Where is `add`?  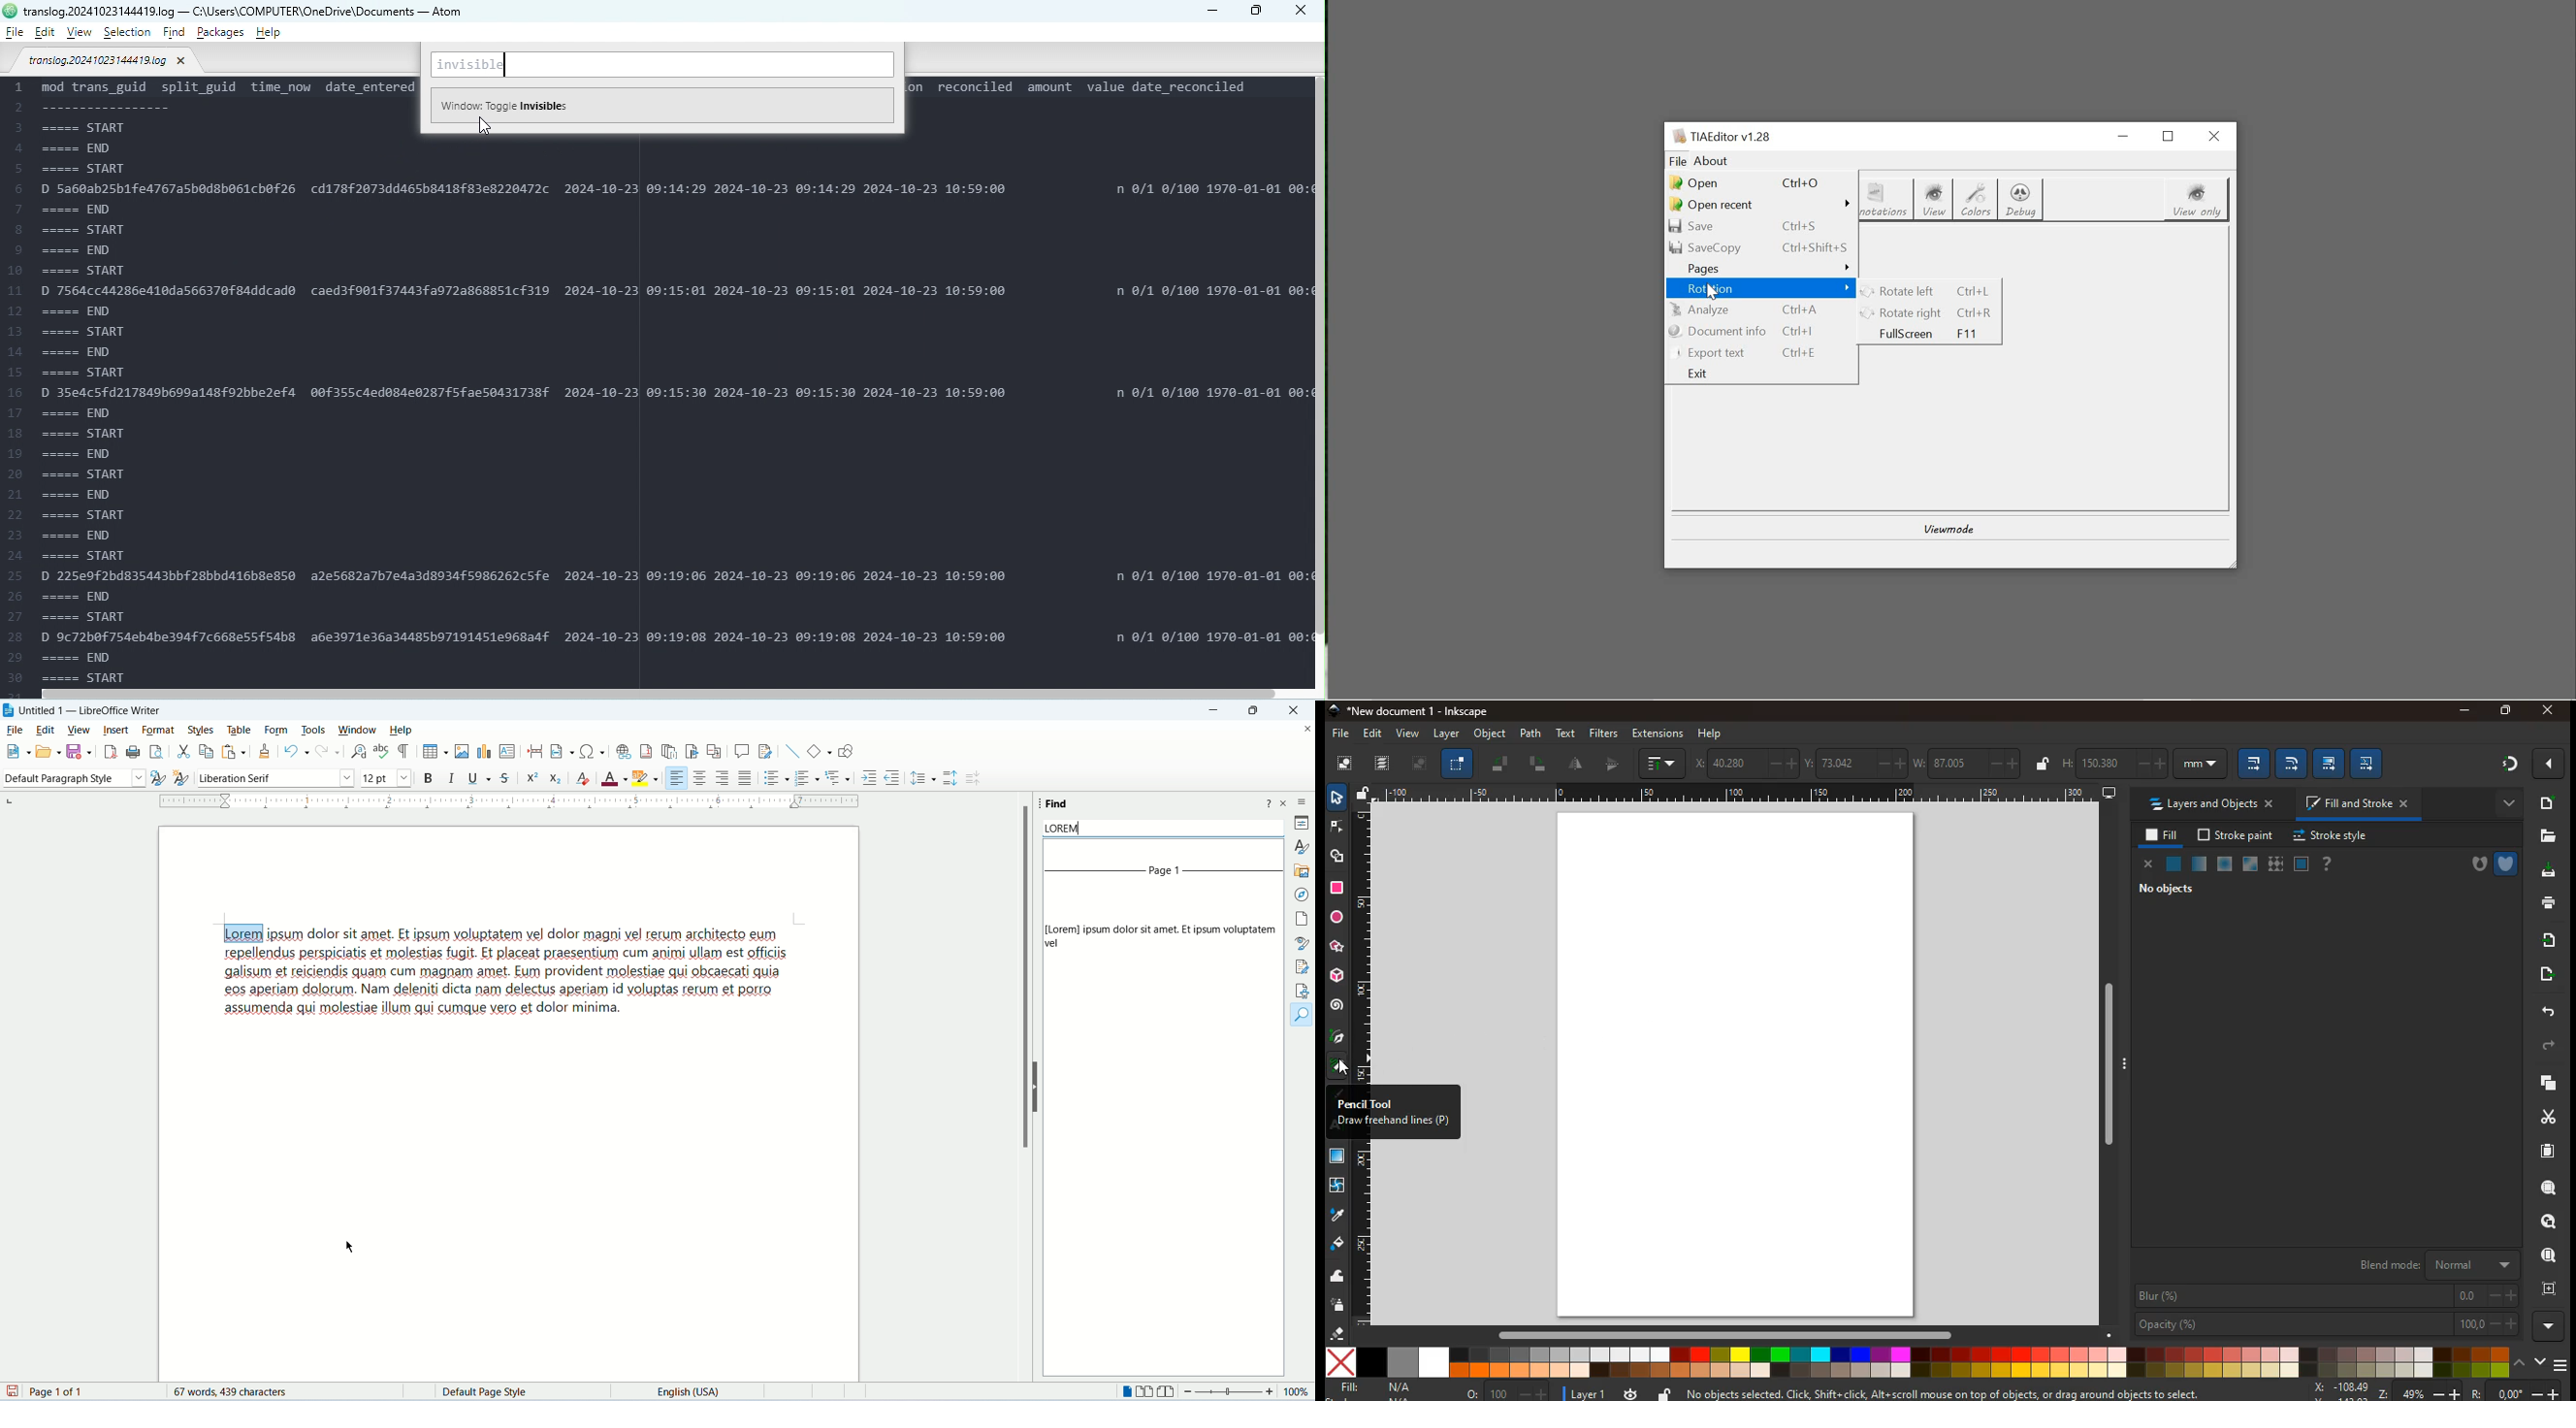 add is located at coordinates (2547, 803).